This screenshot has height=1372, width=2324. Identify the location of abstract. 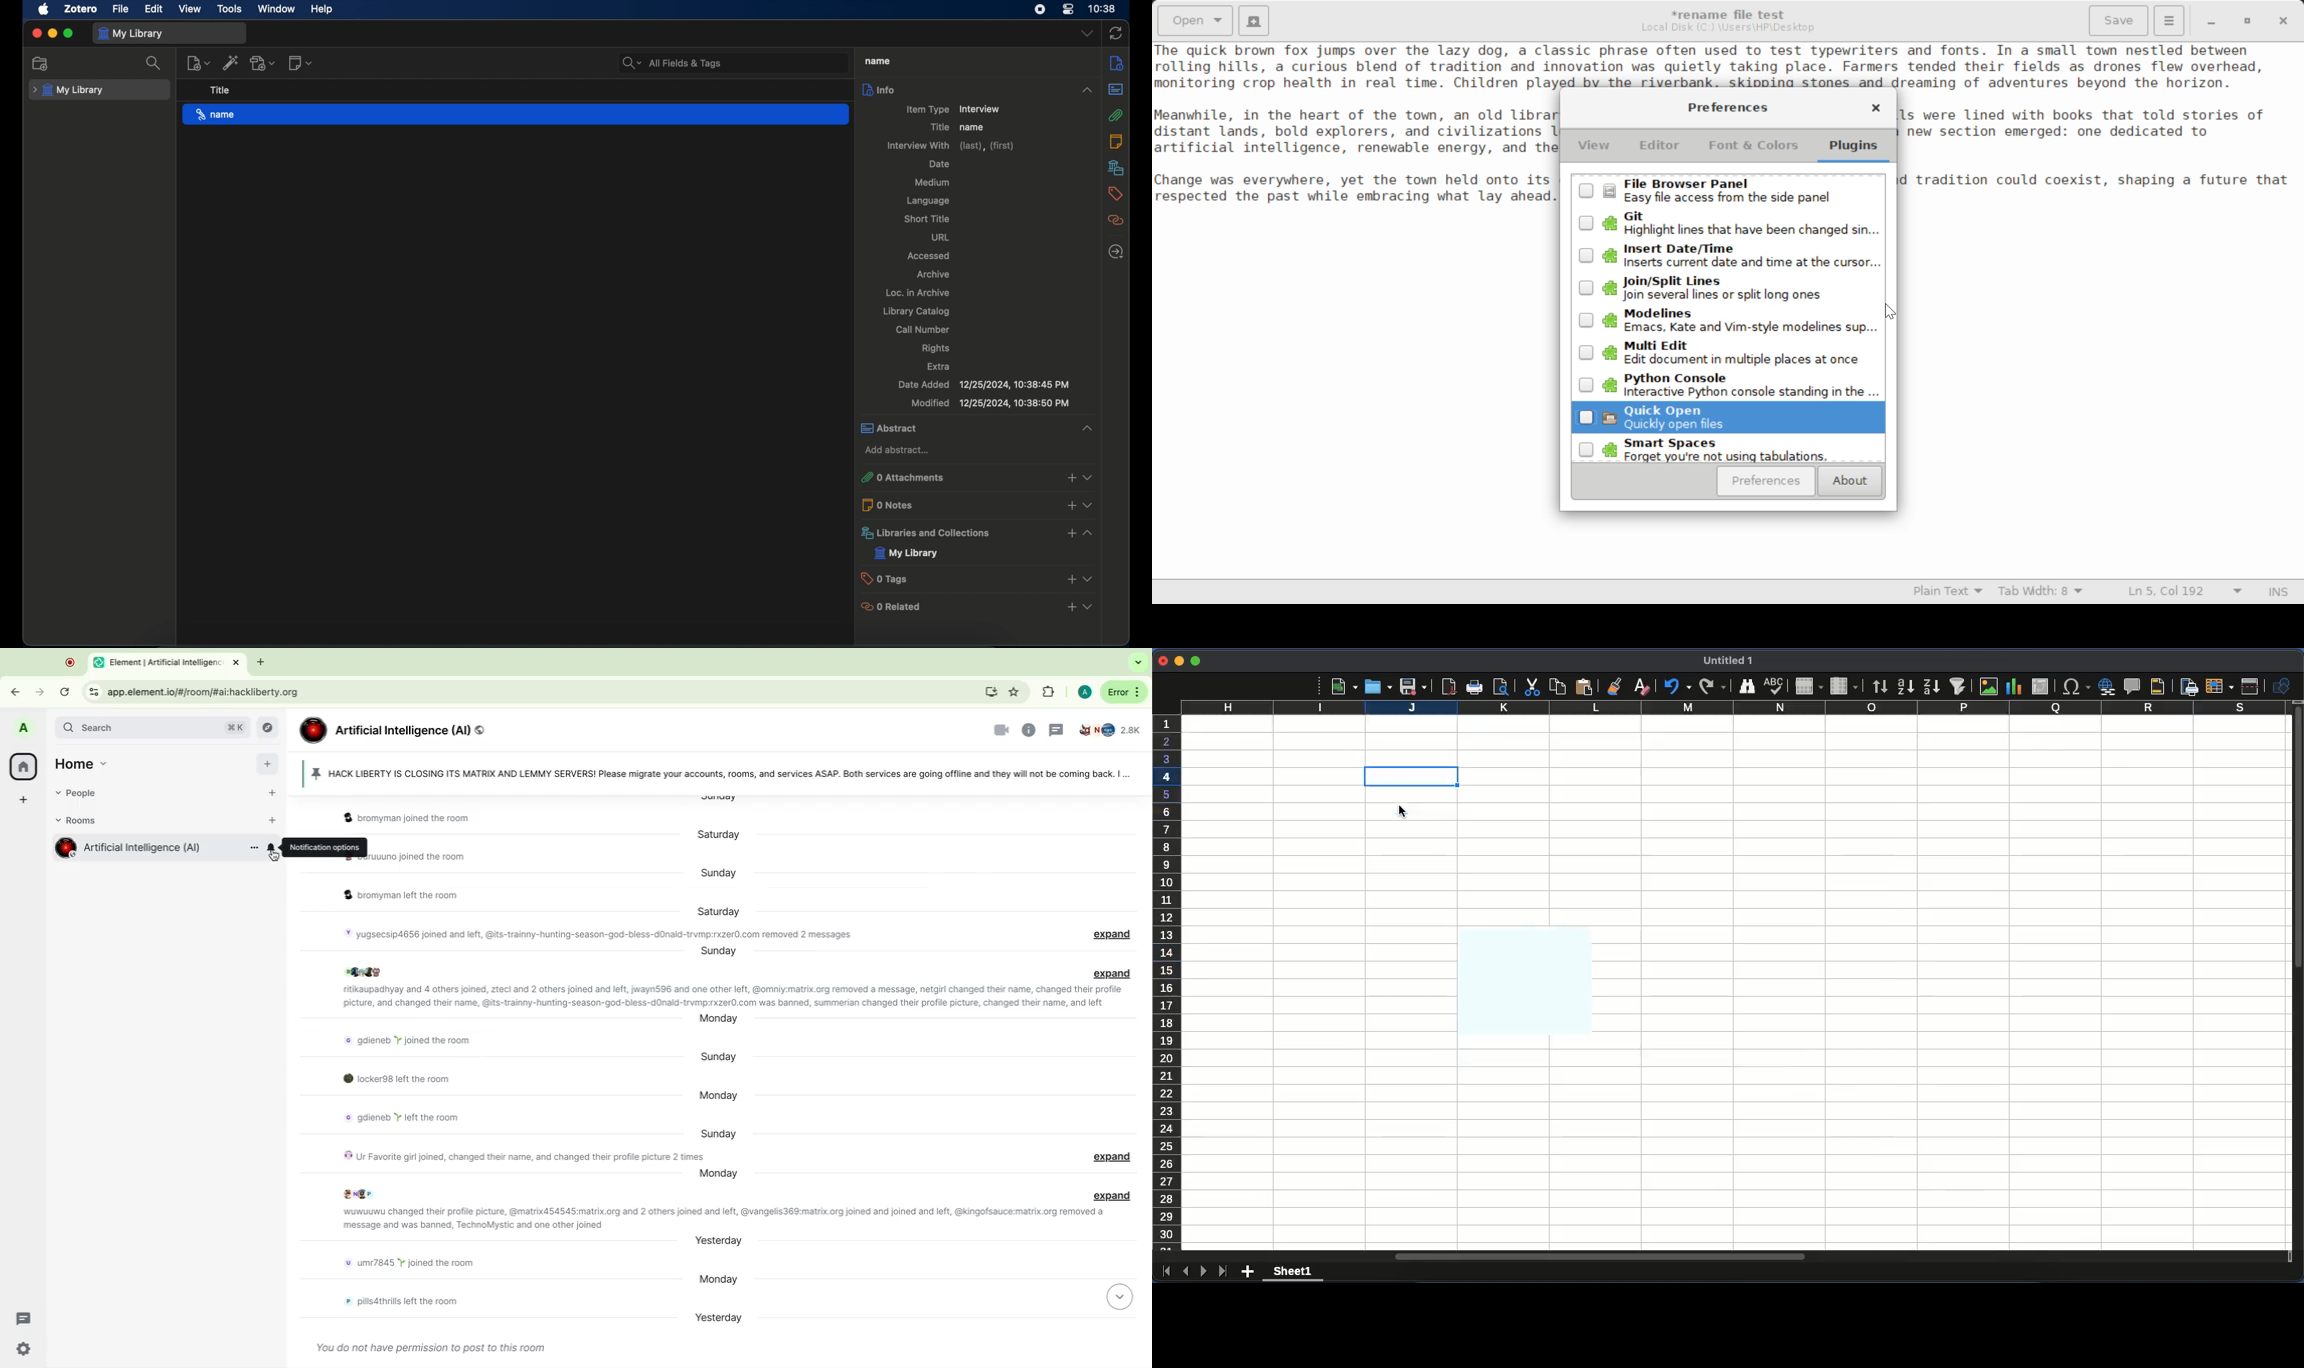
(1116, 89).